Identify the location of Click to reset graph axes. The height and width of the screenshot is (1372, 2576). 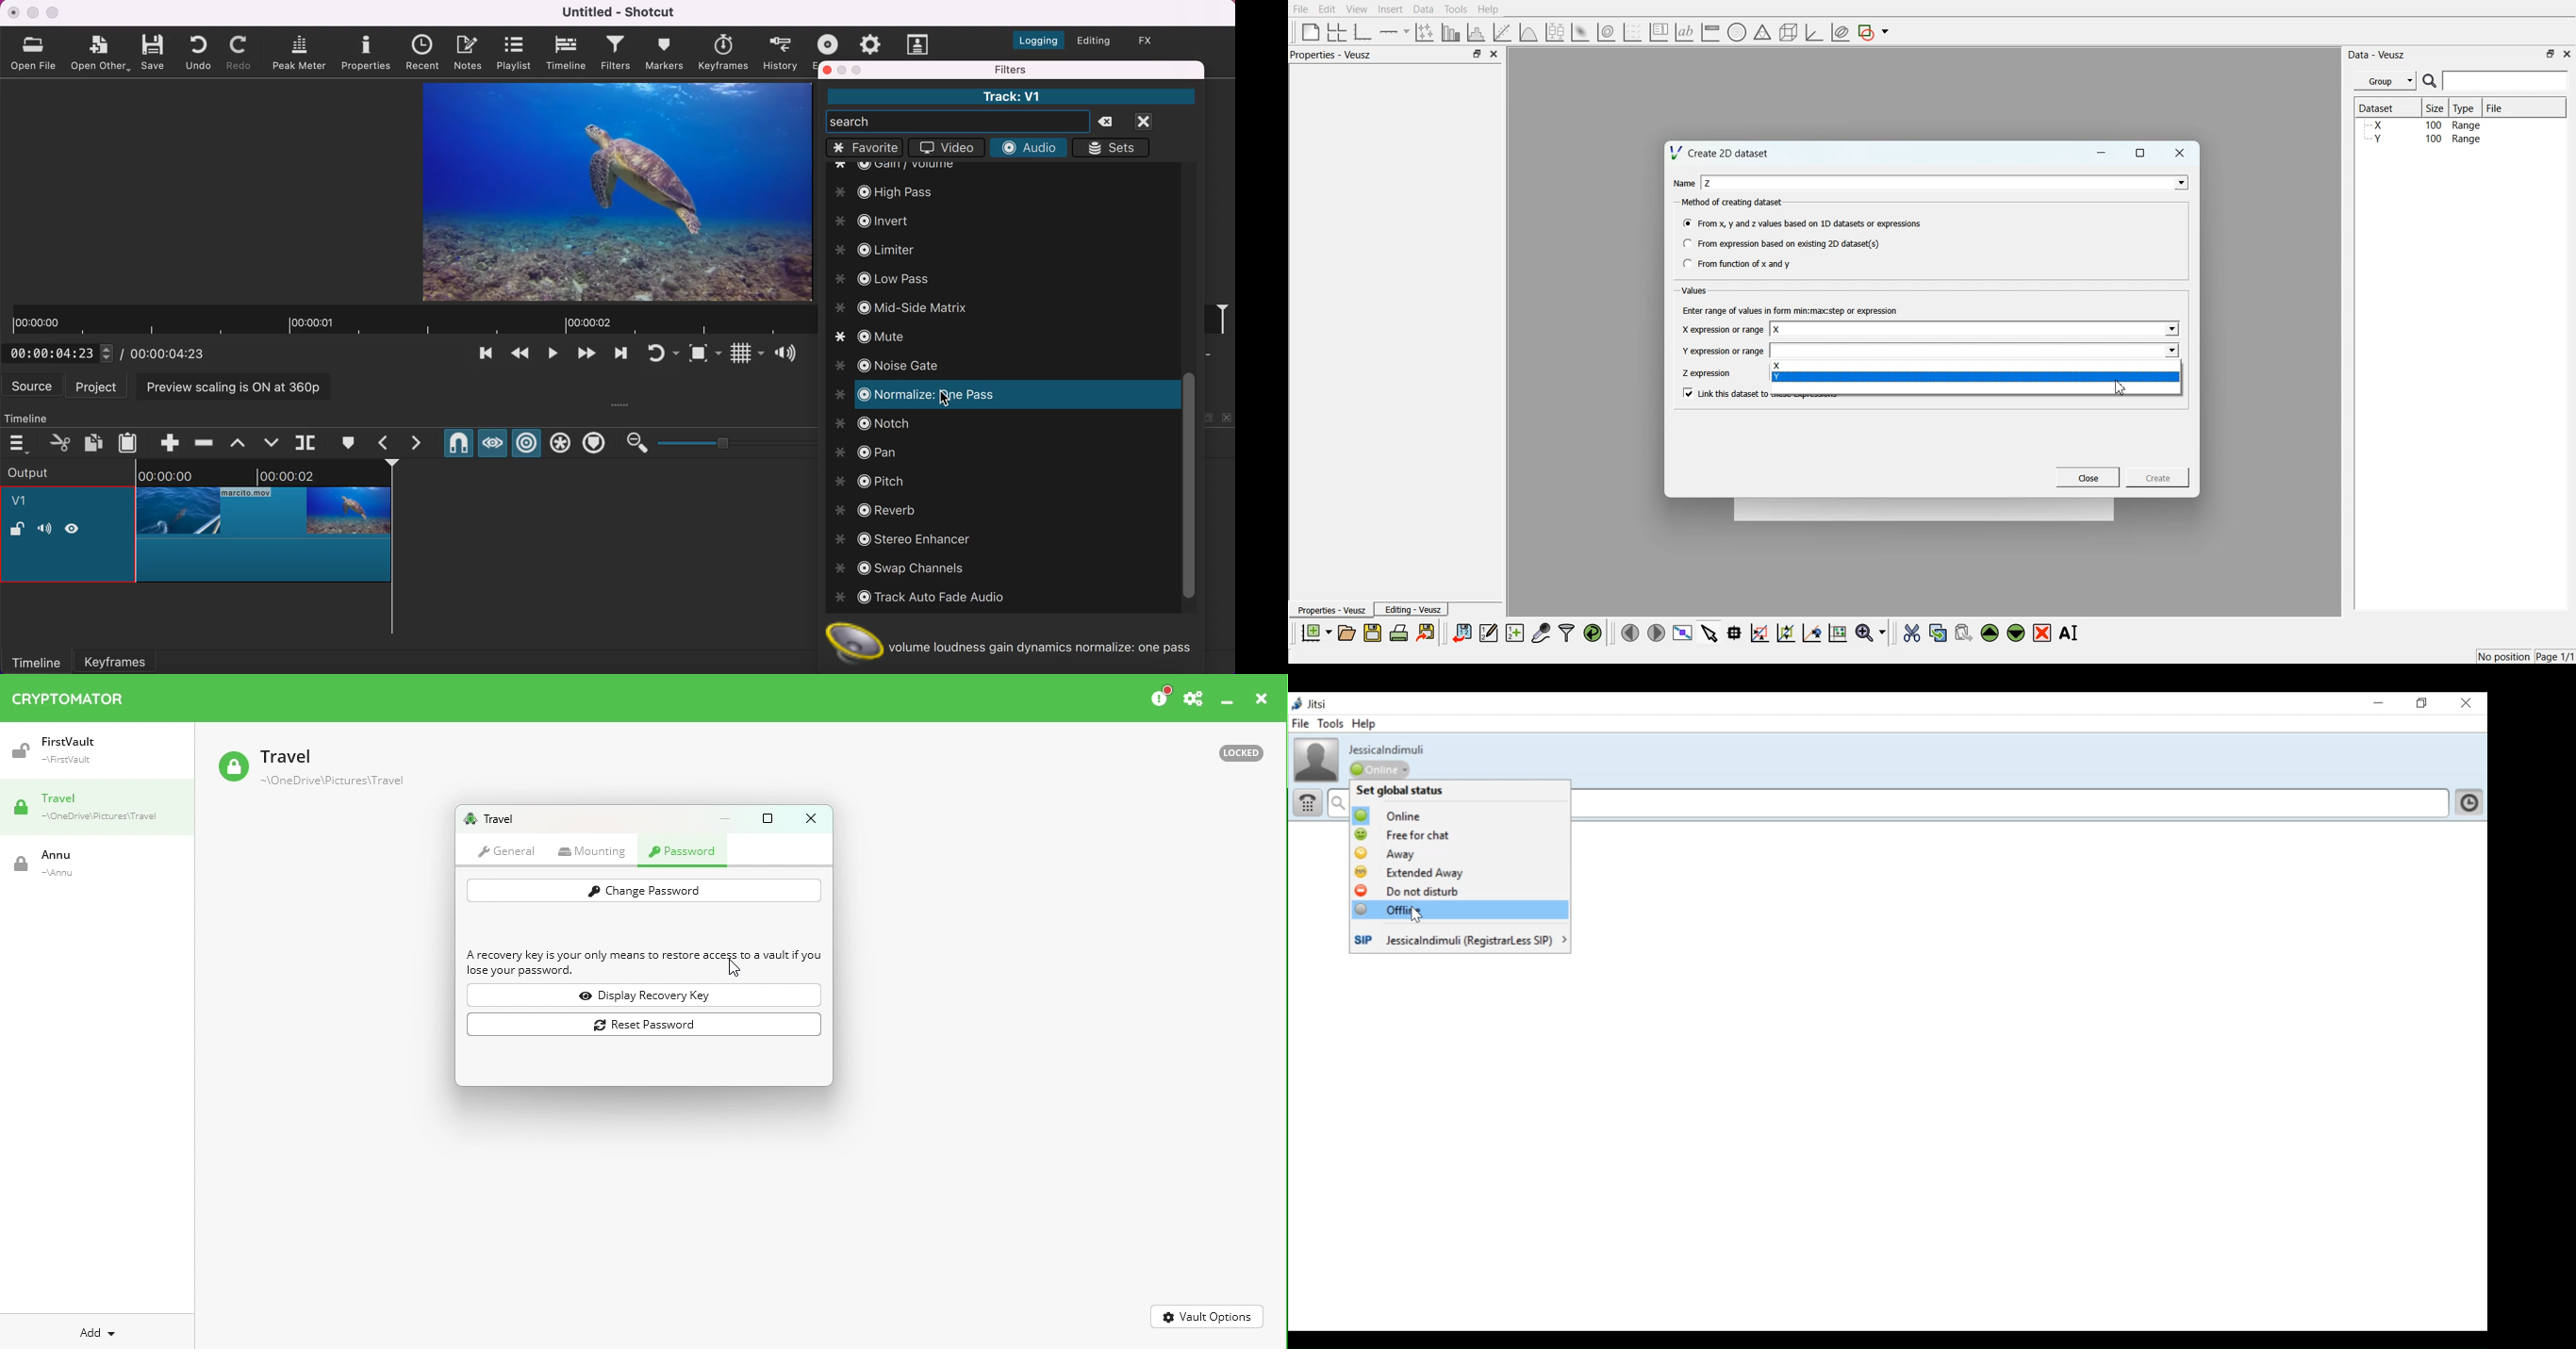
(1837, 632).